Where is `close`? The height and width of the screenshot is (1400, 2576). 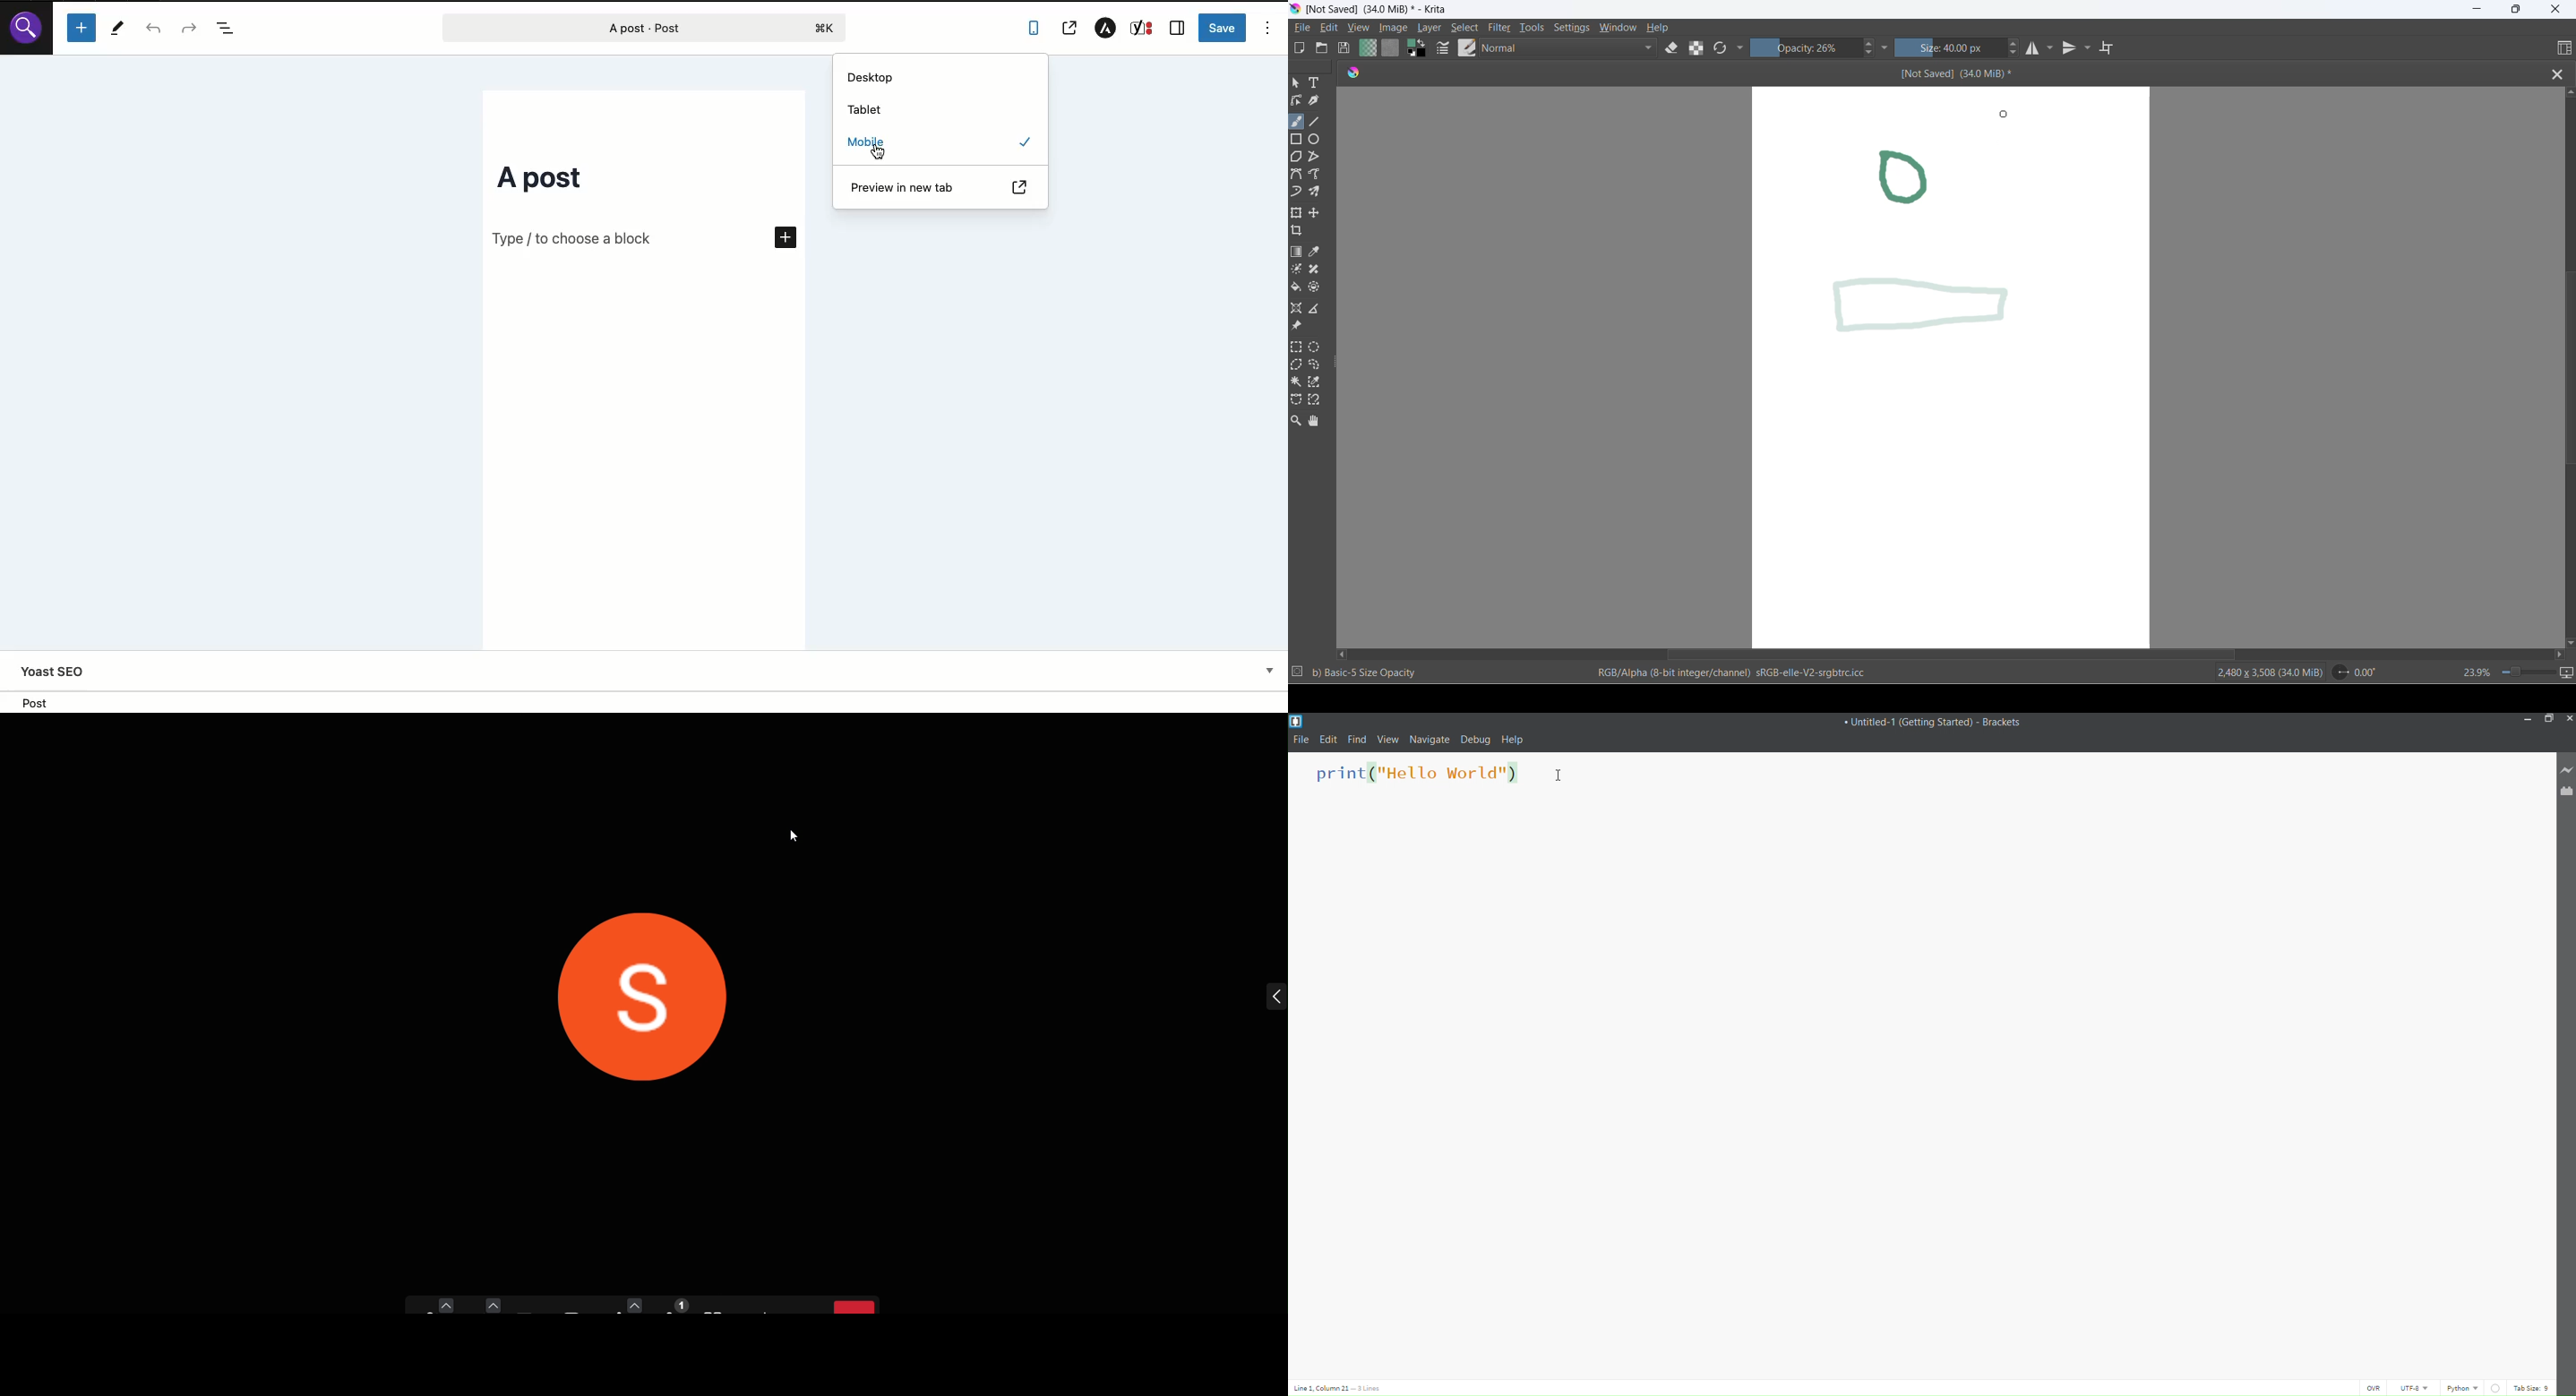
close is located at coordinates (2568, 719).